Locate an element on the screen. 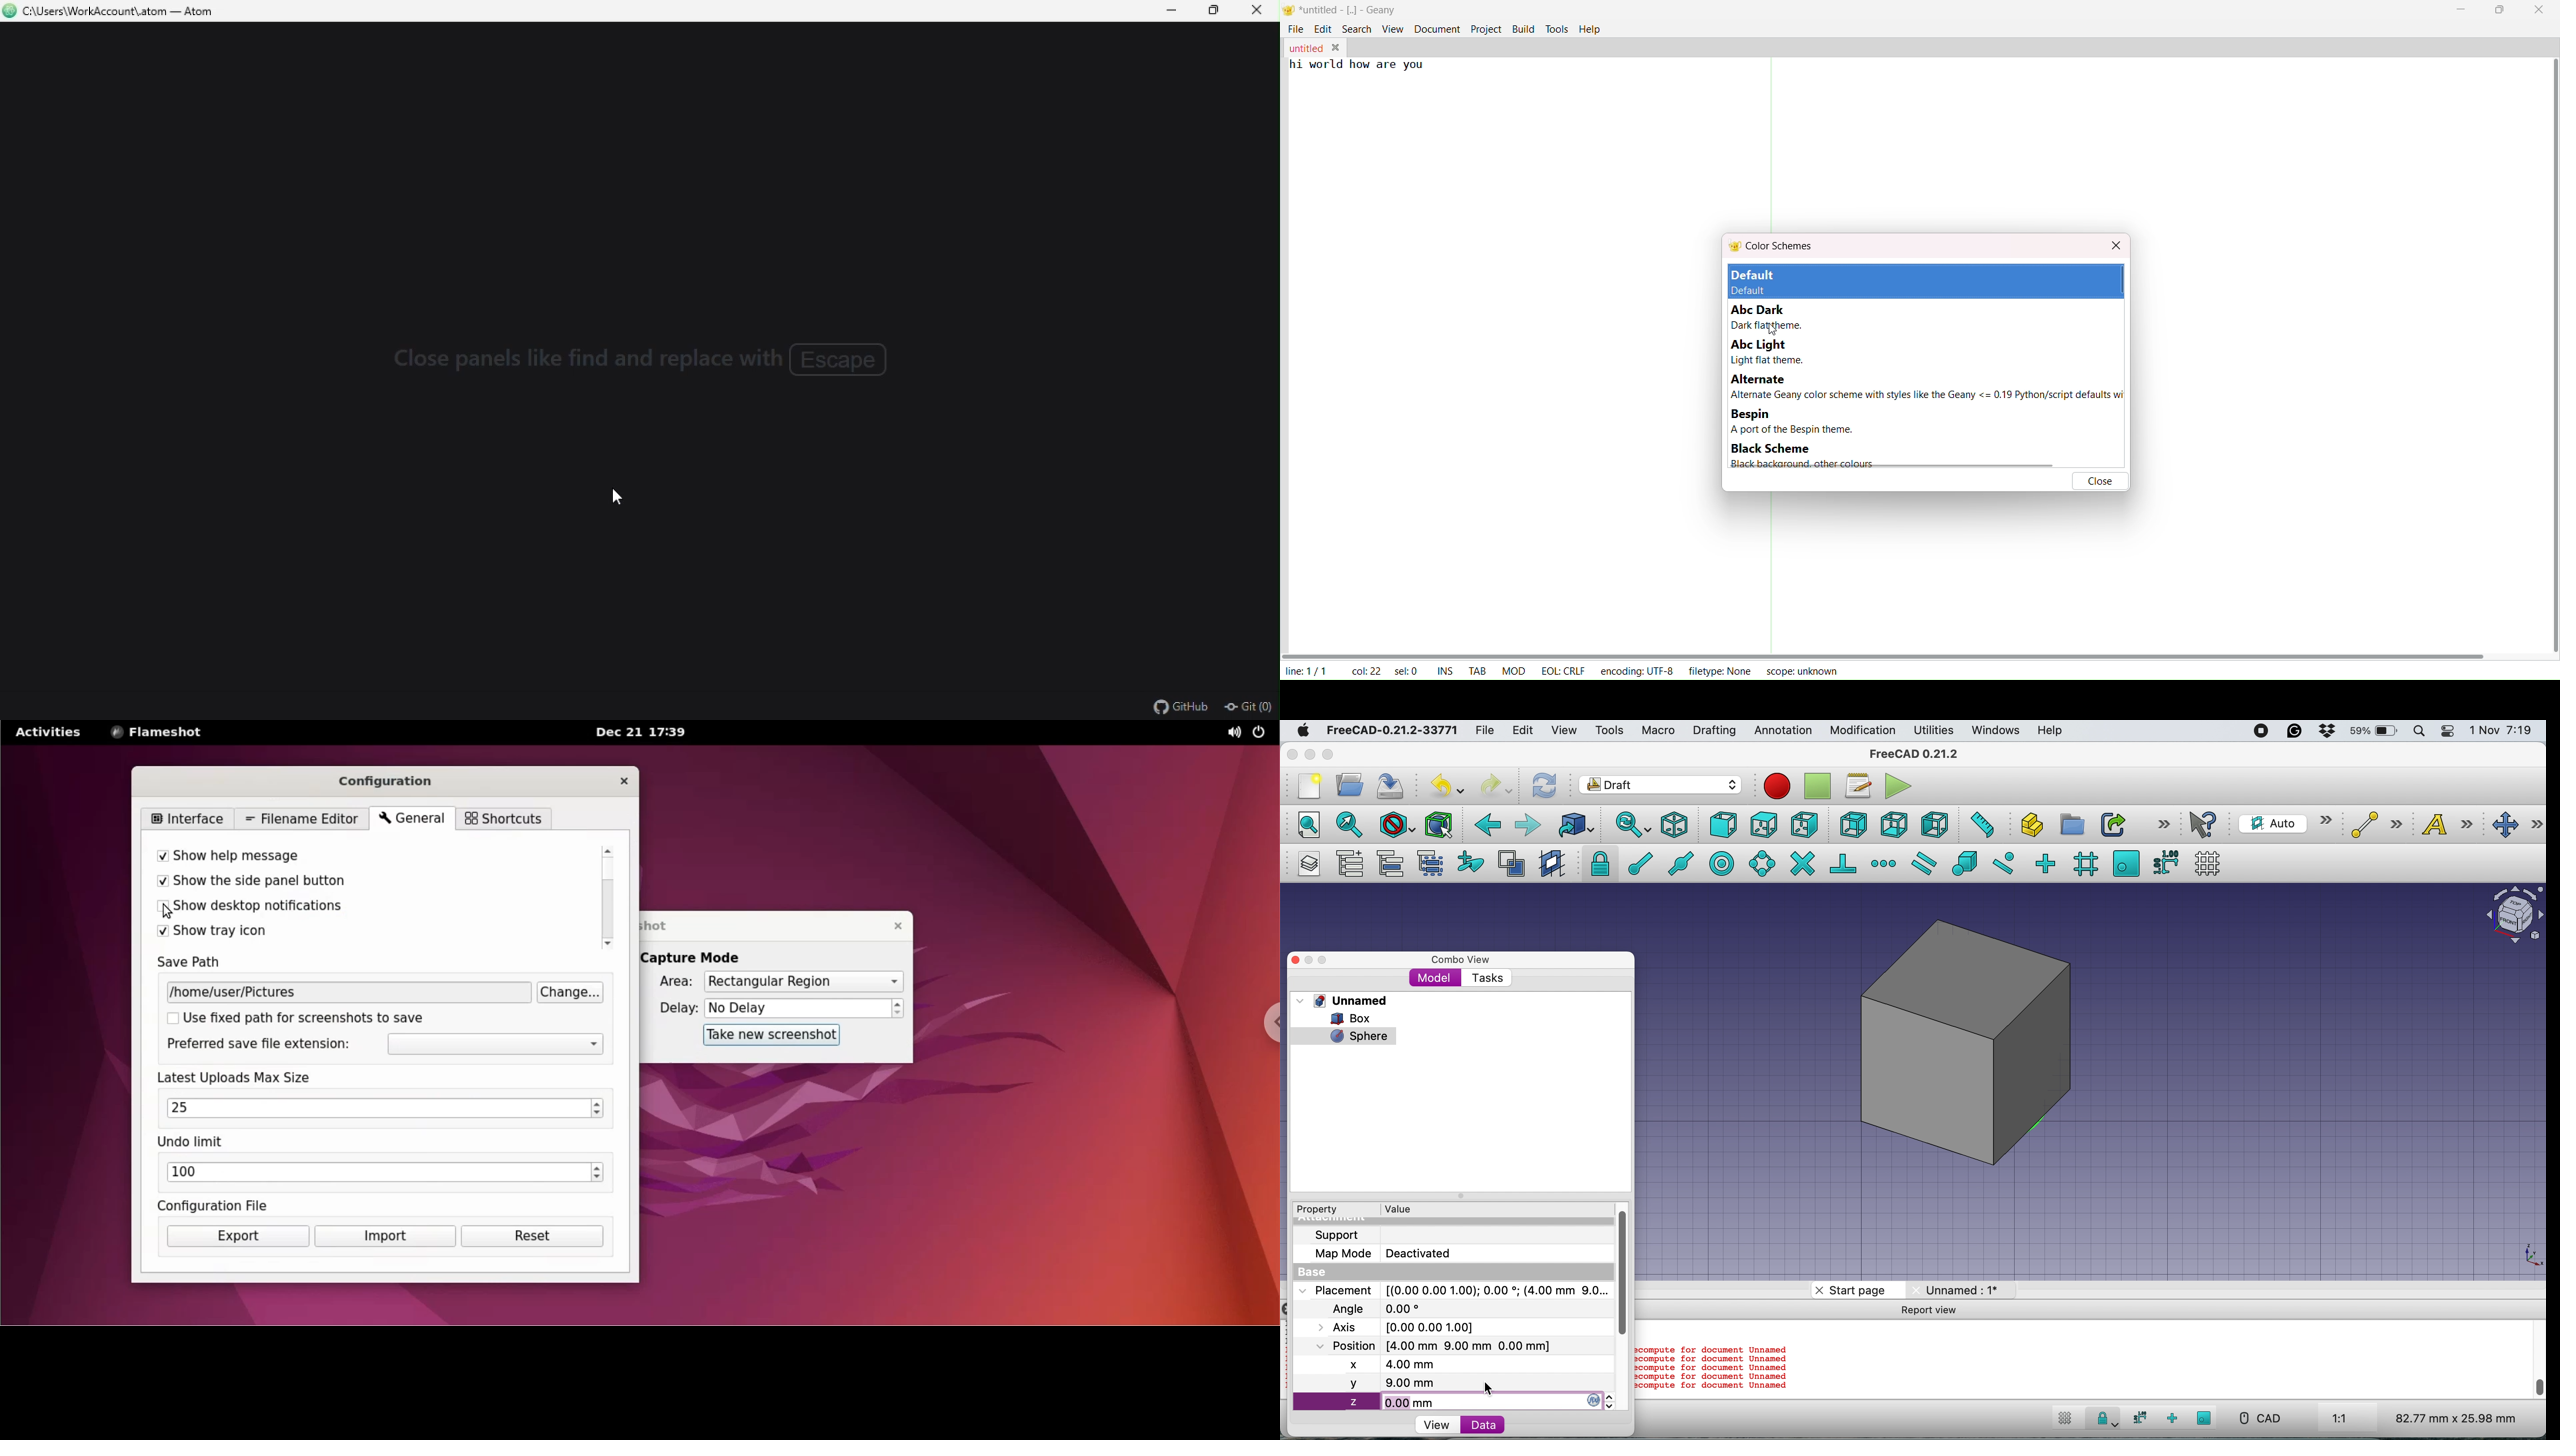 The width and height of the screenshot is (2576, 1456). redo is located at coordinates (1497, 784).